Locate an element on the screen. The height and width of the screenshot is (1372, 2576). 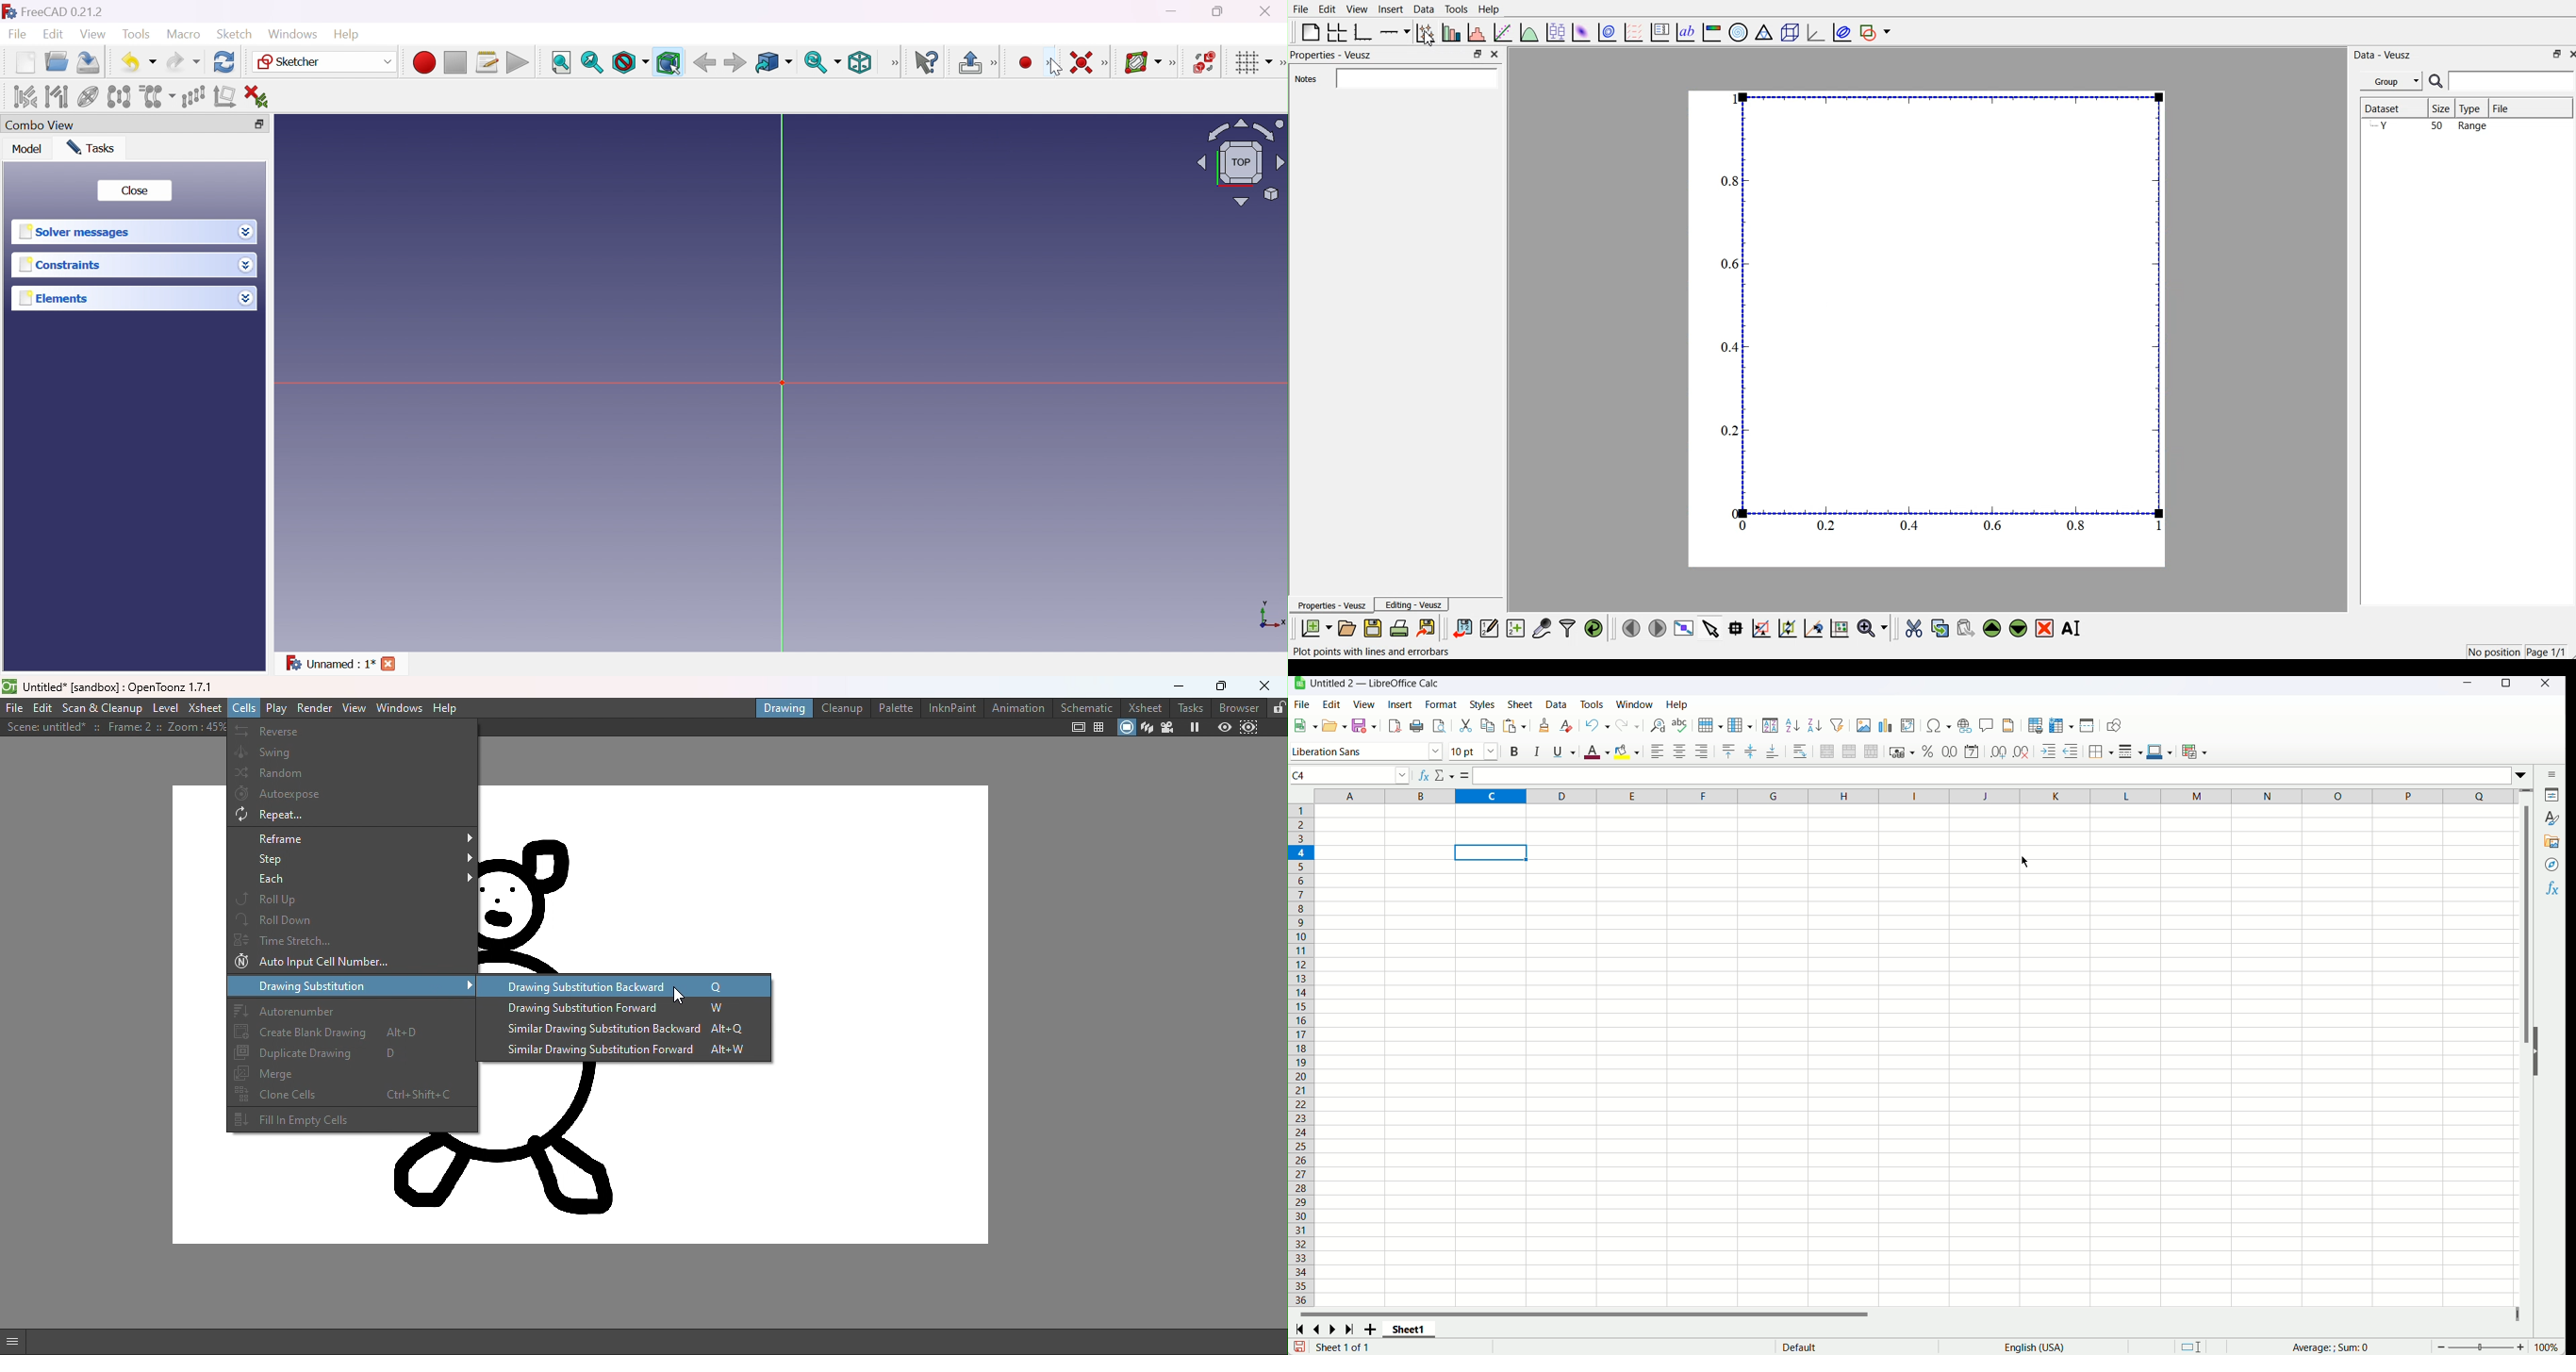
Spelling is located at coordinates (1680, 725).